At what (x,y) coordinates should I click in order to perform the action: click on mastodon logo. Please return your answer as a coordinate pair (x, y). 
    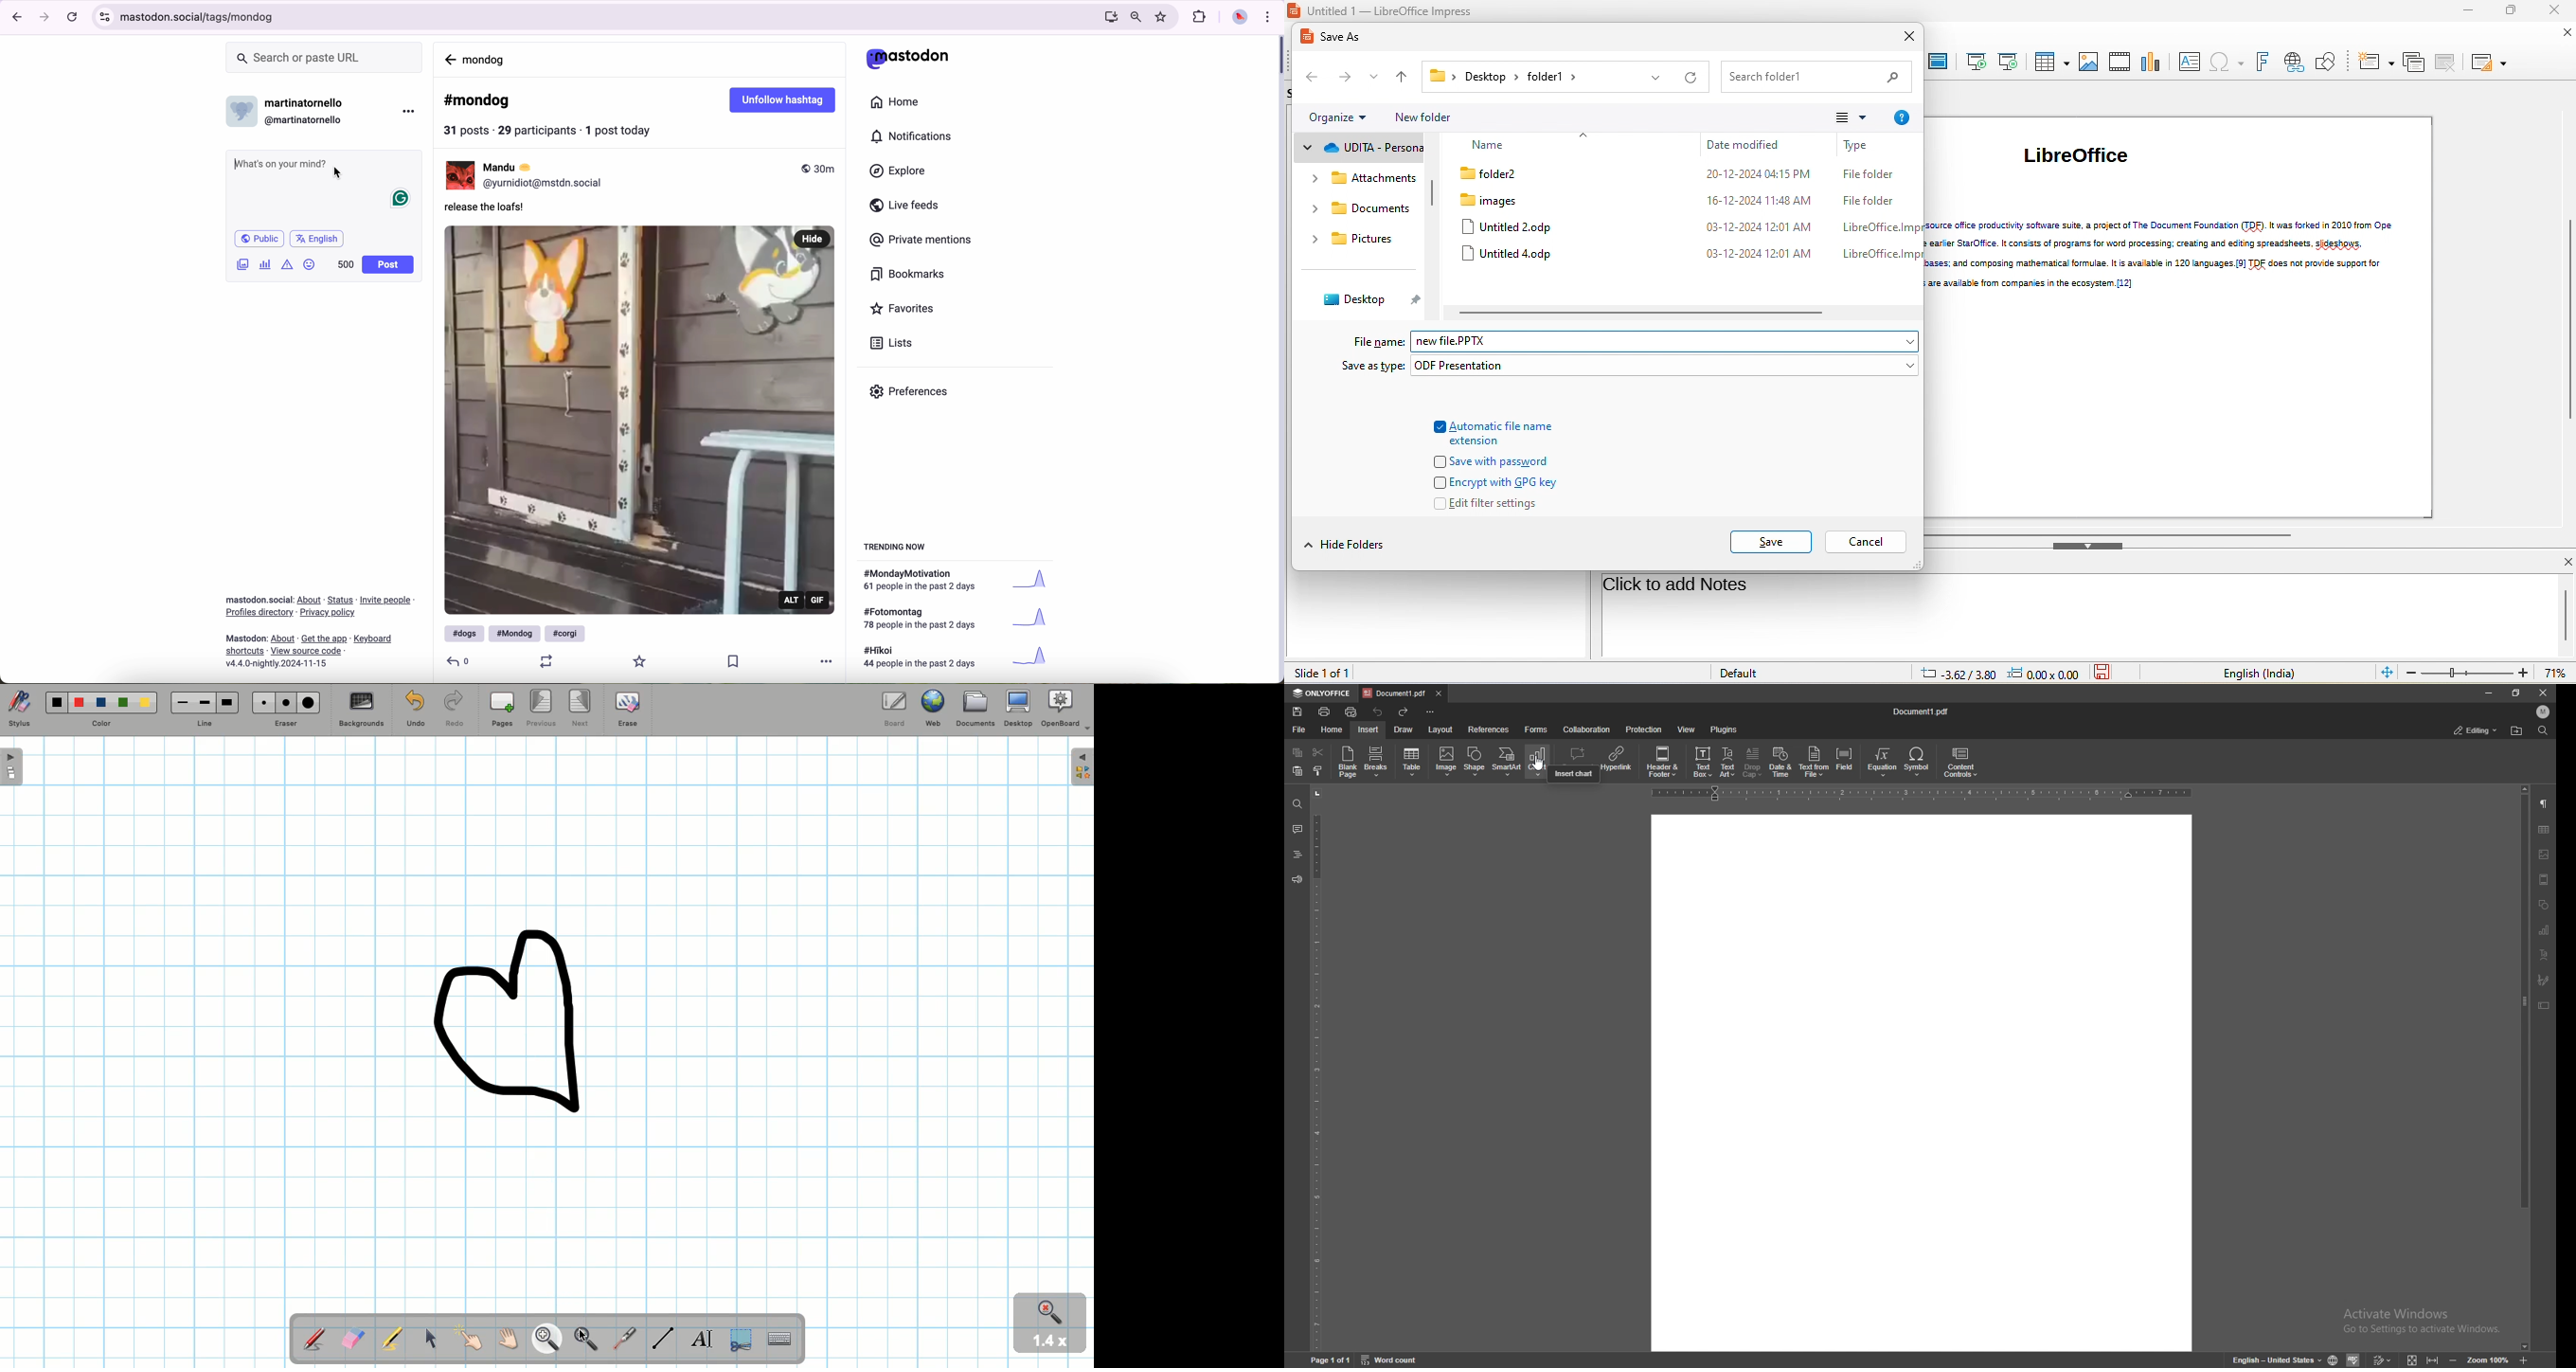
    Looking at the image, I should click on (907, 58).